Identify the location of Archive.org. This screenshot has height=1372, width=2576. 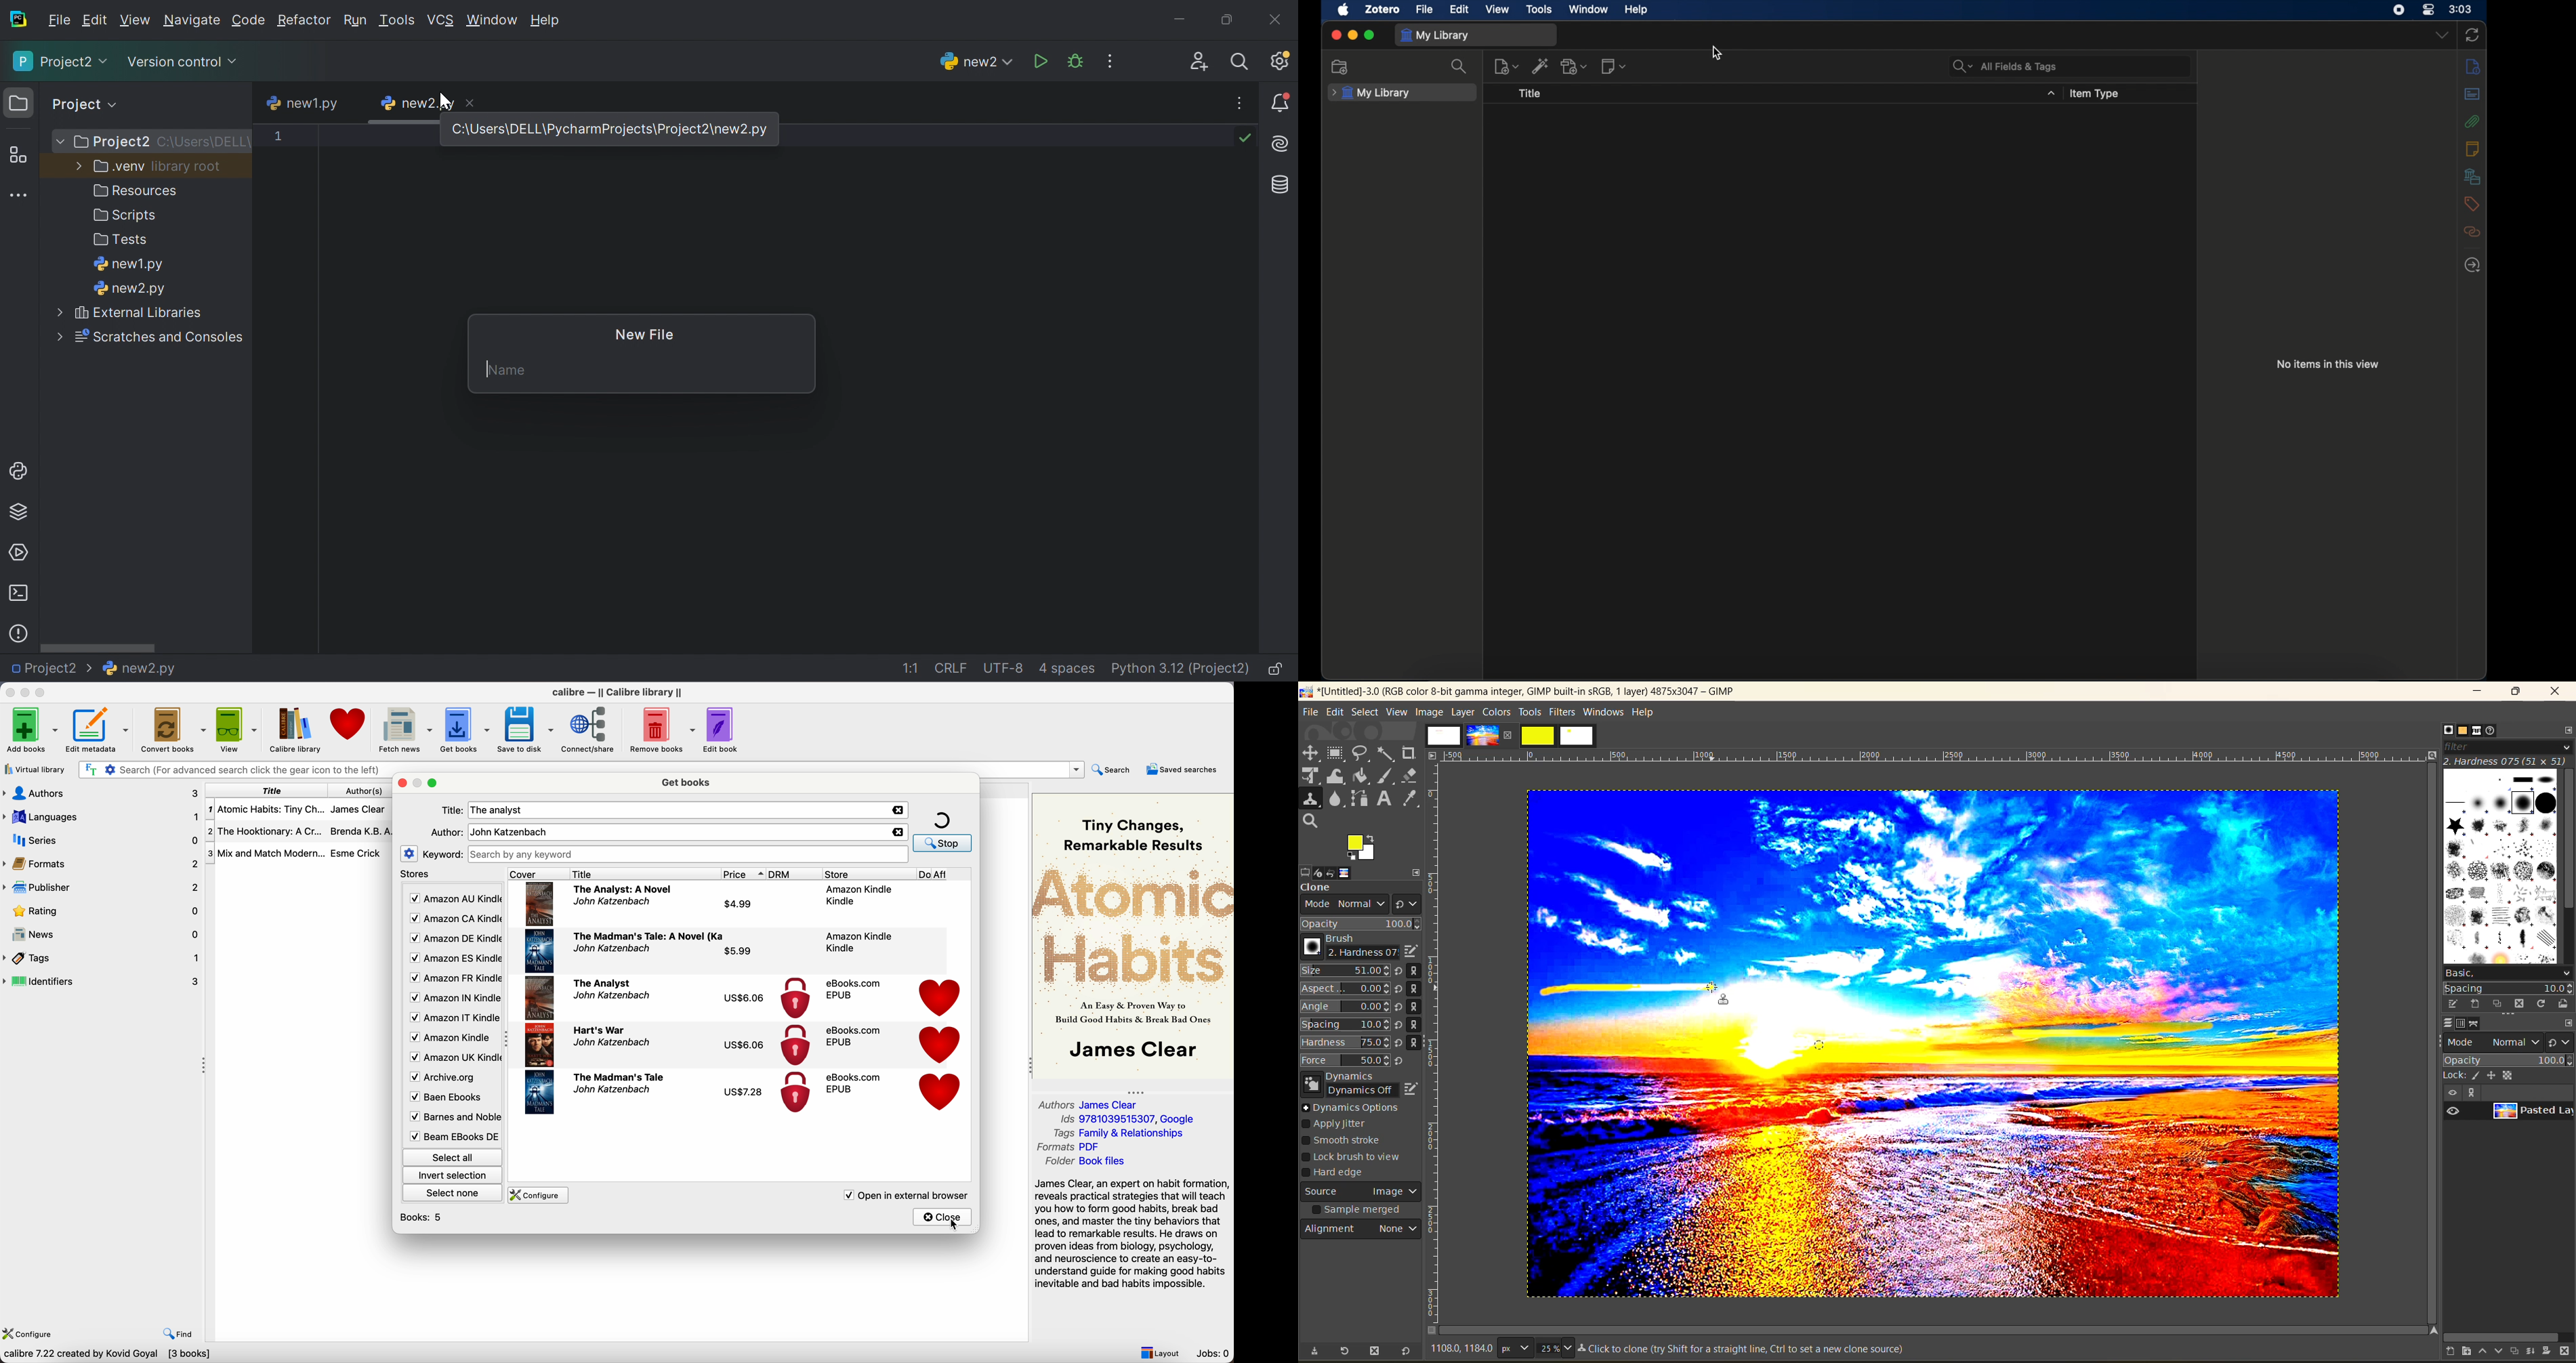
(452, 1078).